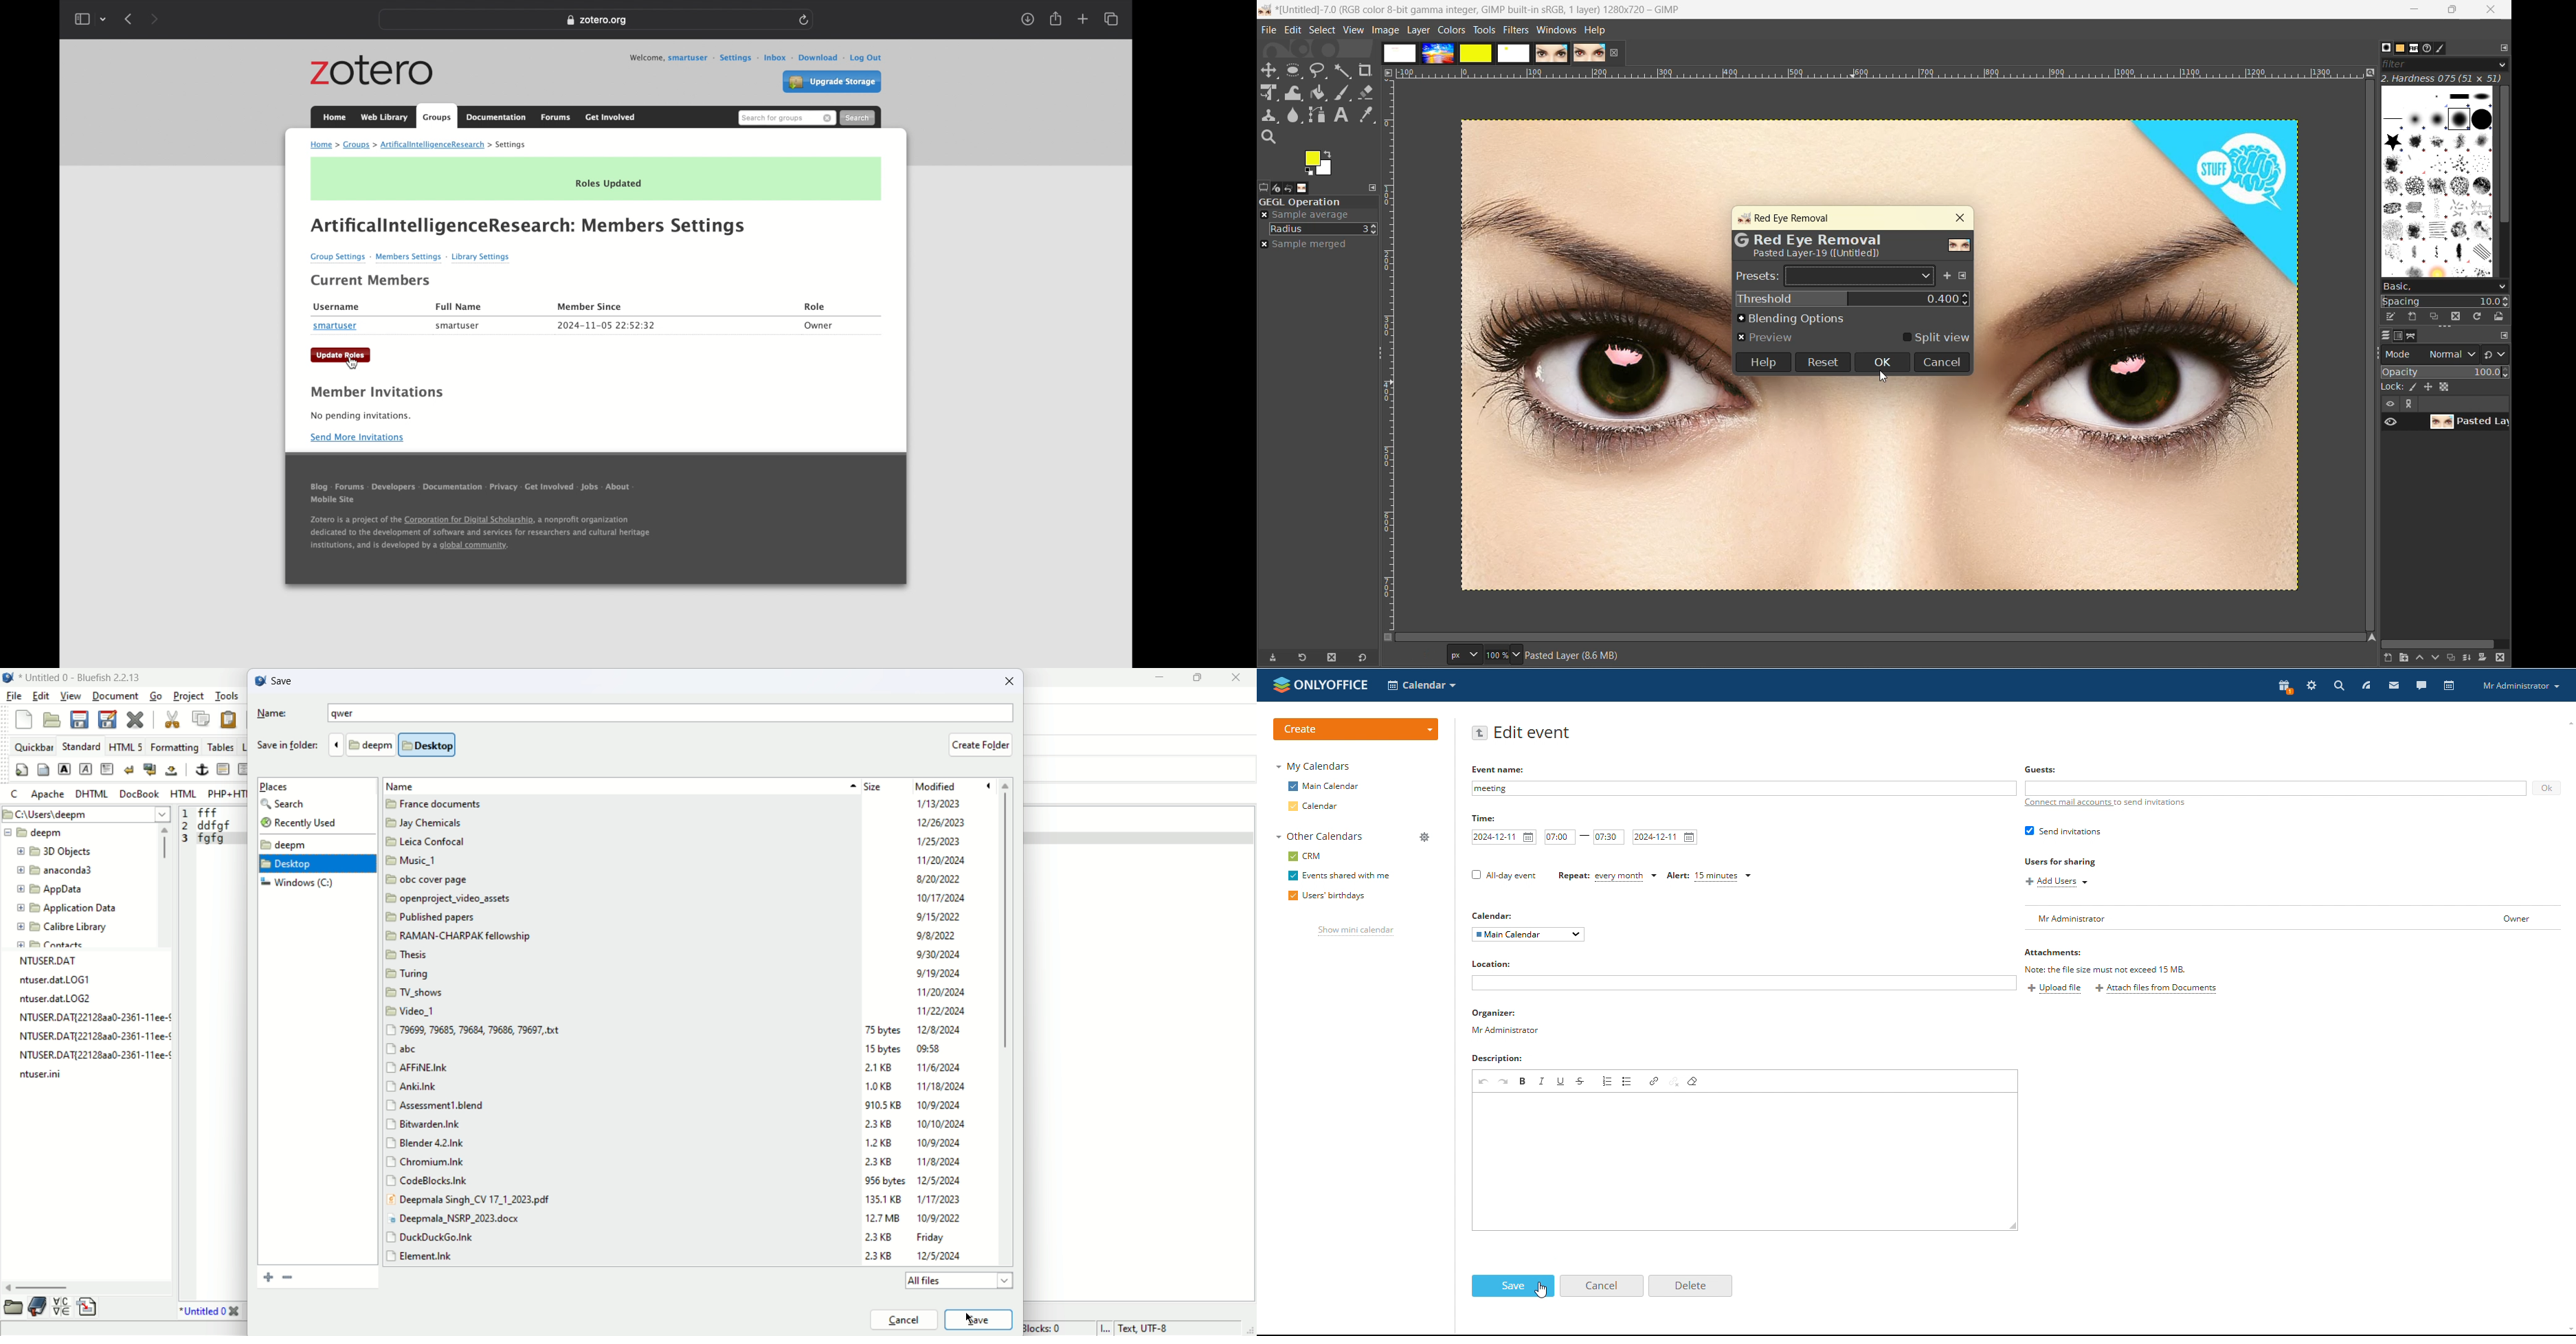  What do you see at coordinates (86, 770) in the screenshot?
I see `emphasis` at bounding box center [86, 770].